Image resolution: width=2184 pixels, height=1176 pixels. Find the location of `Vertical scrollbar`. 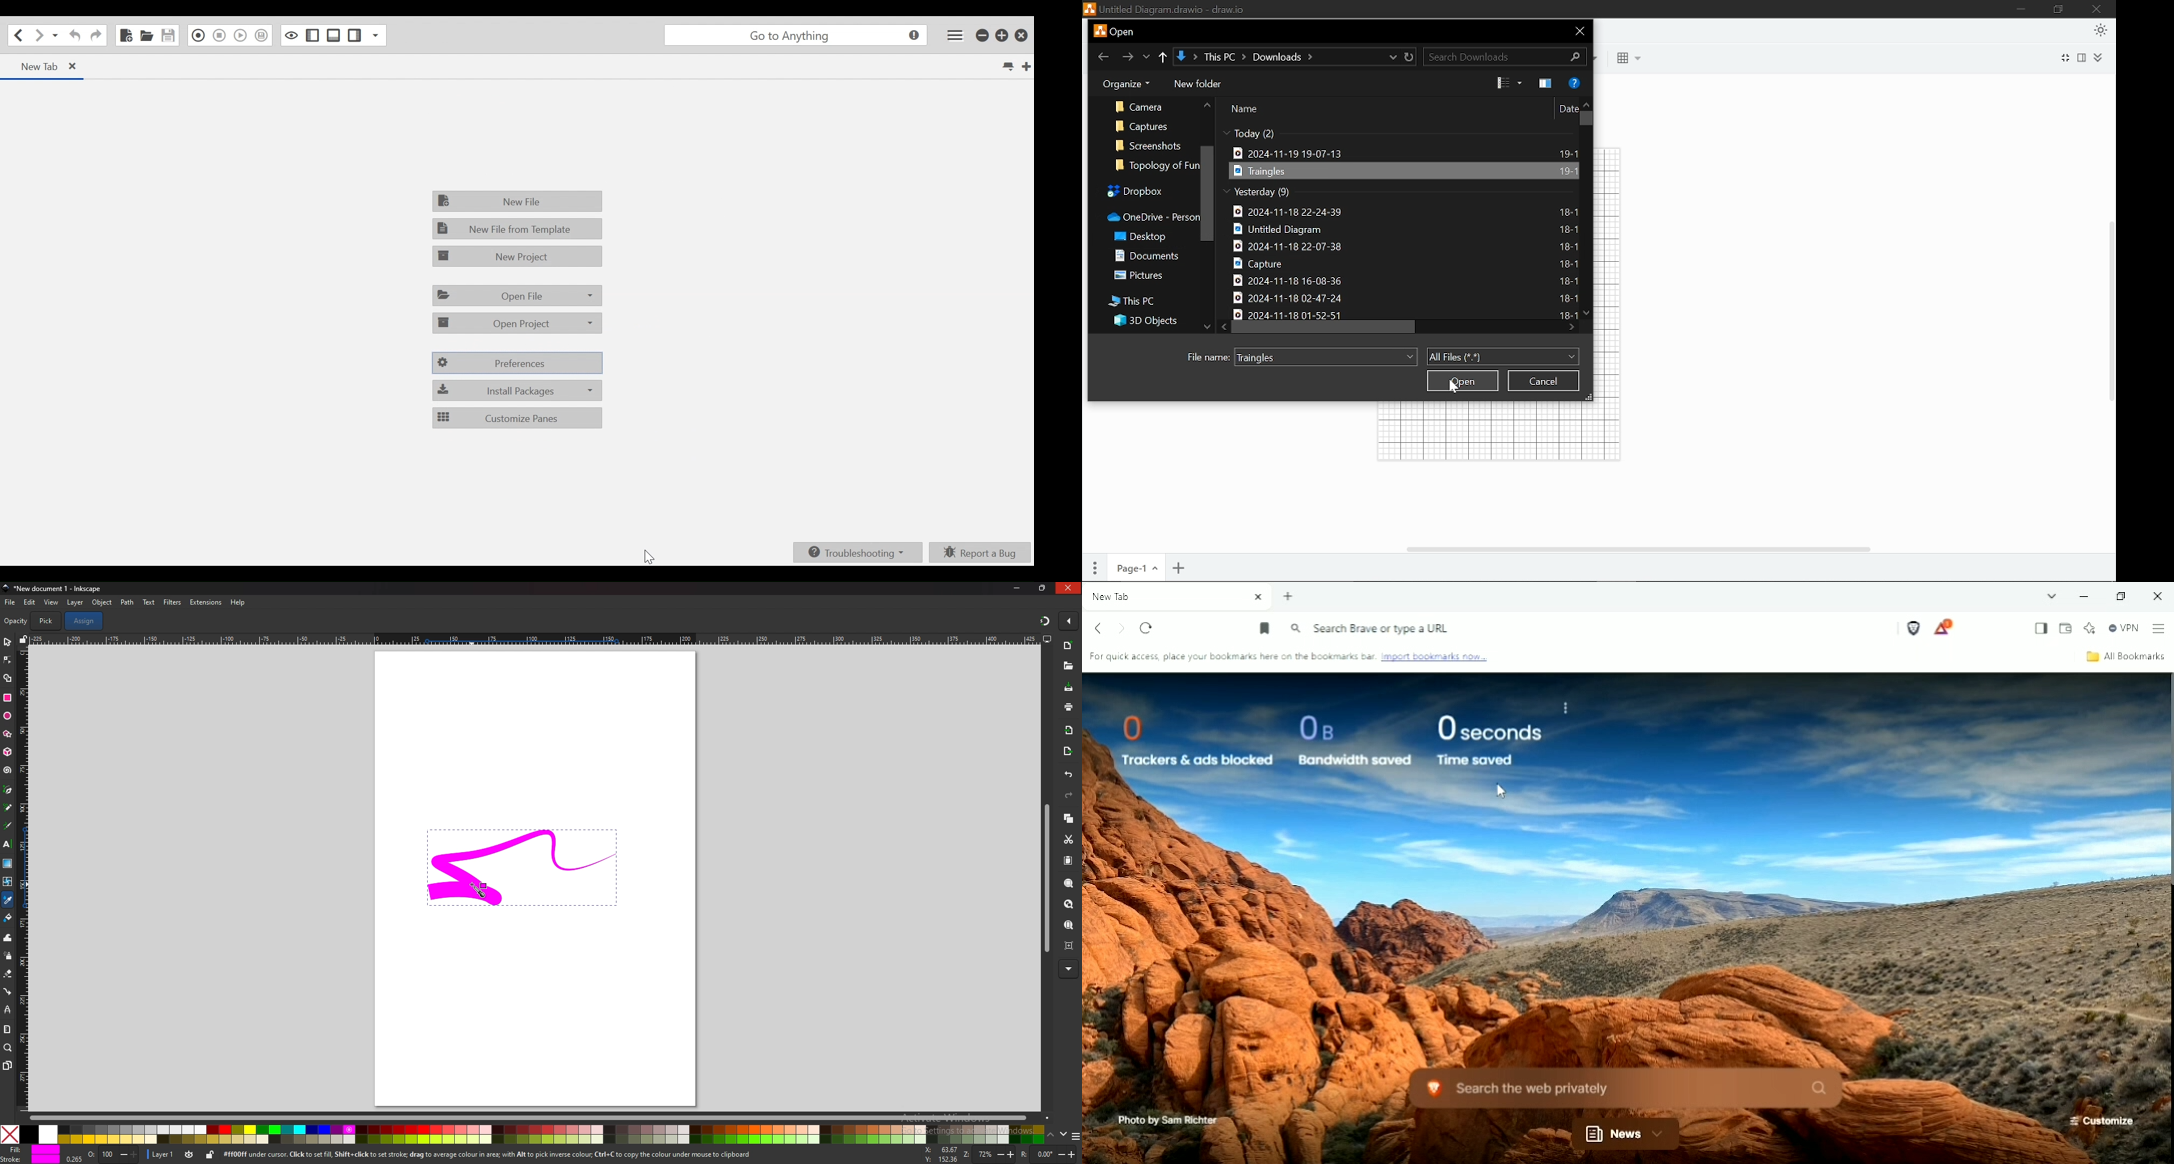

Vertical scrollbar is located at coordinates (2110, 311).